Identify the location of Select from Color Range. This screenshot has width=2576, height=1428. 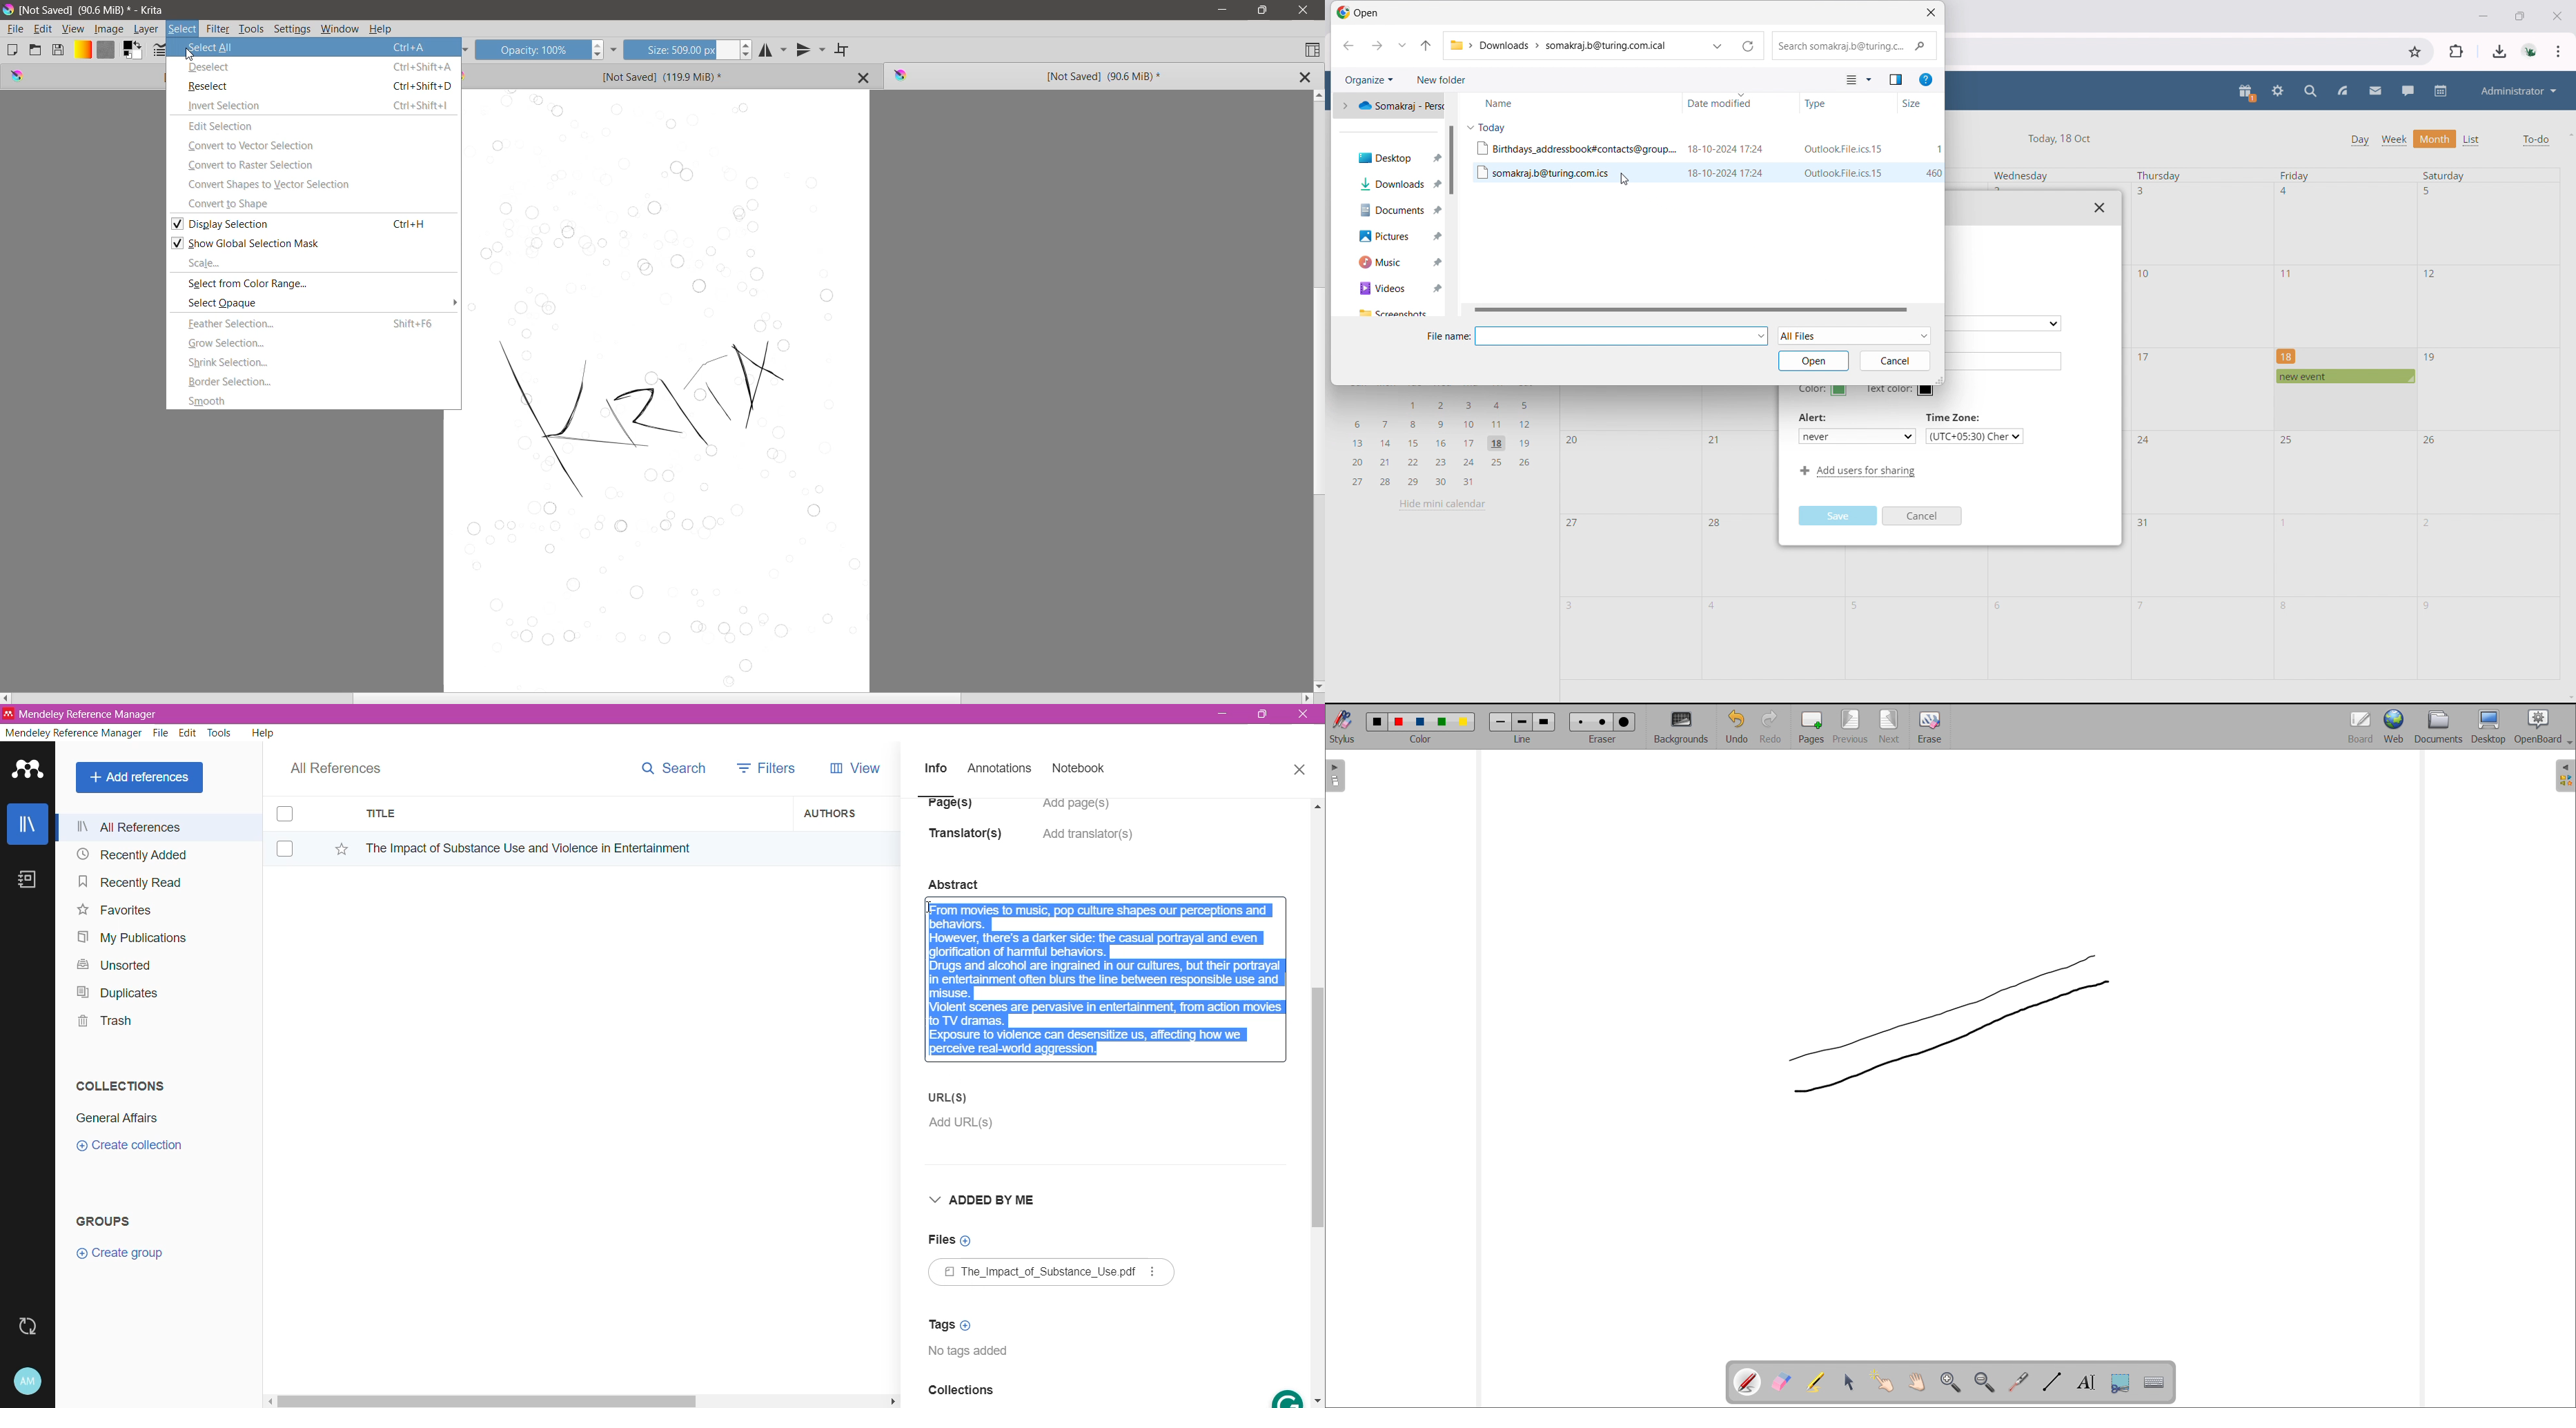
(314, 284).